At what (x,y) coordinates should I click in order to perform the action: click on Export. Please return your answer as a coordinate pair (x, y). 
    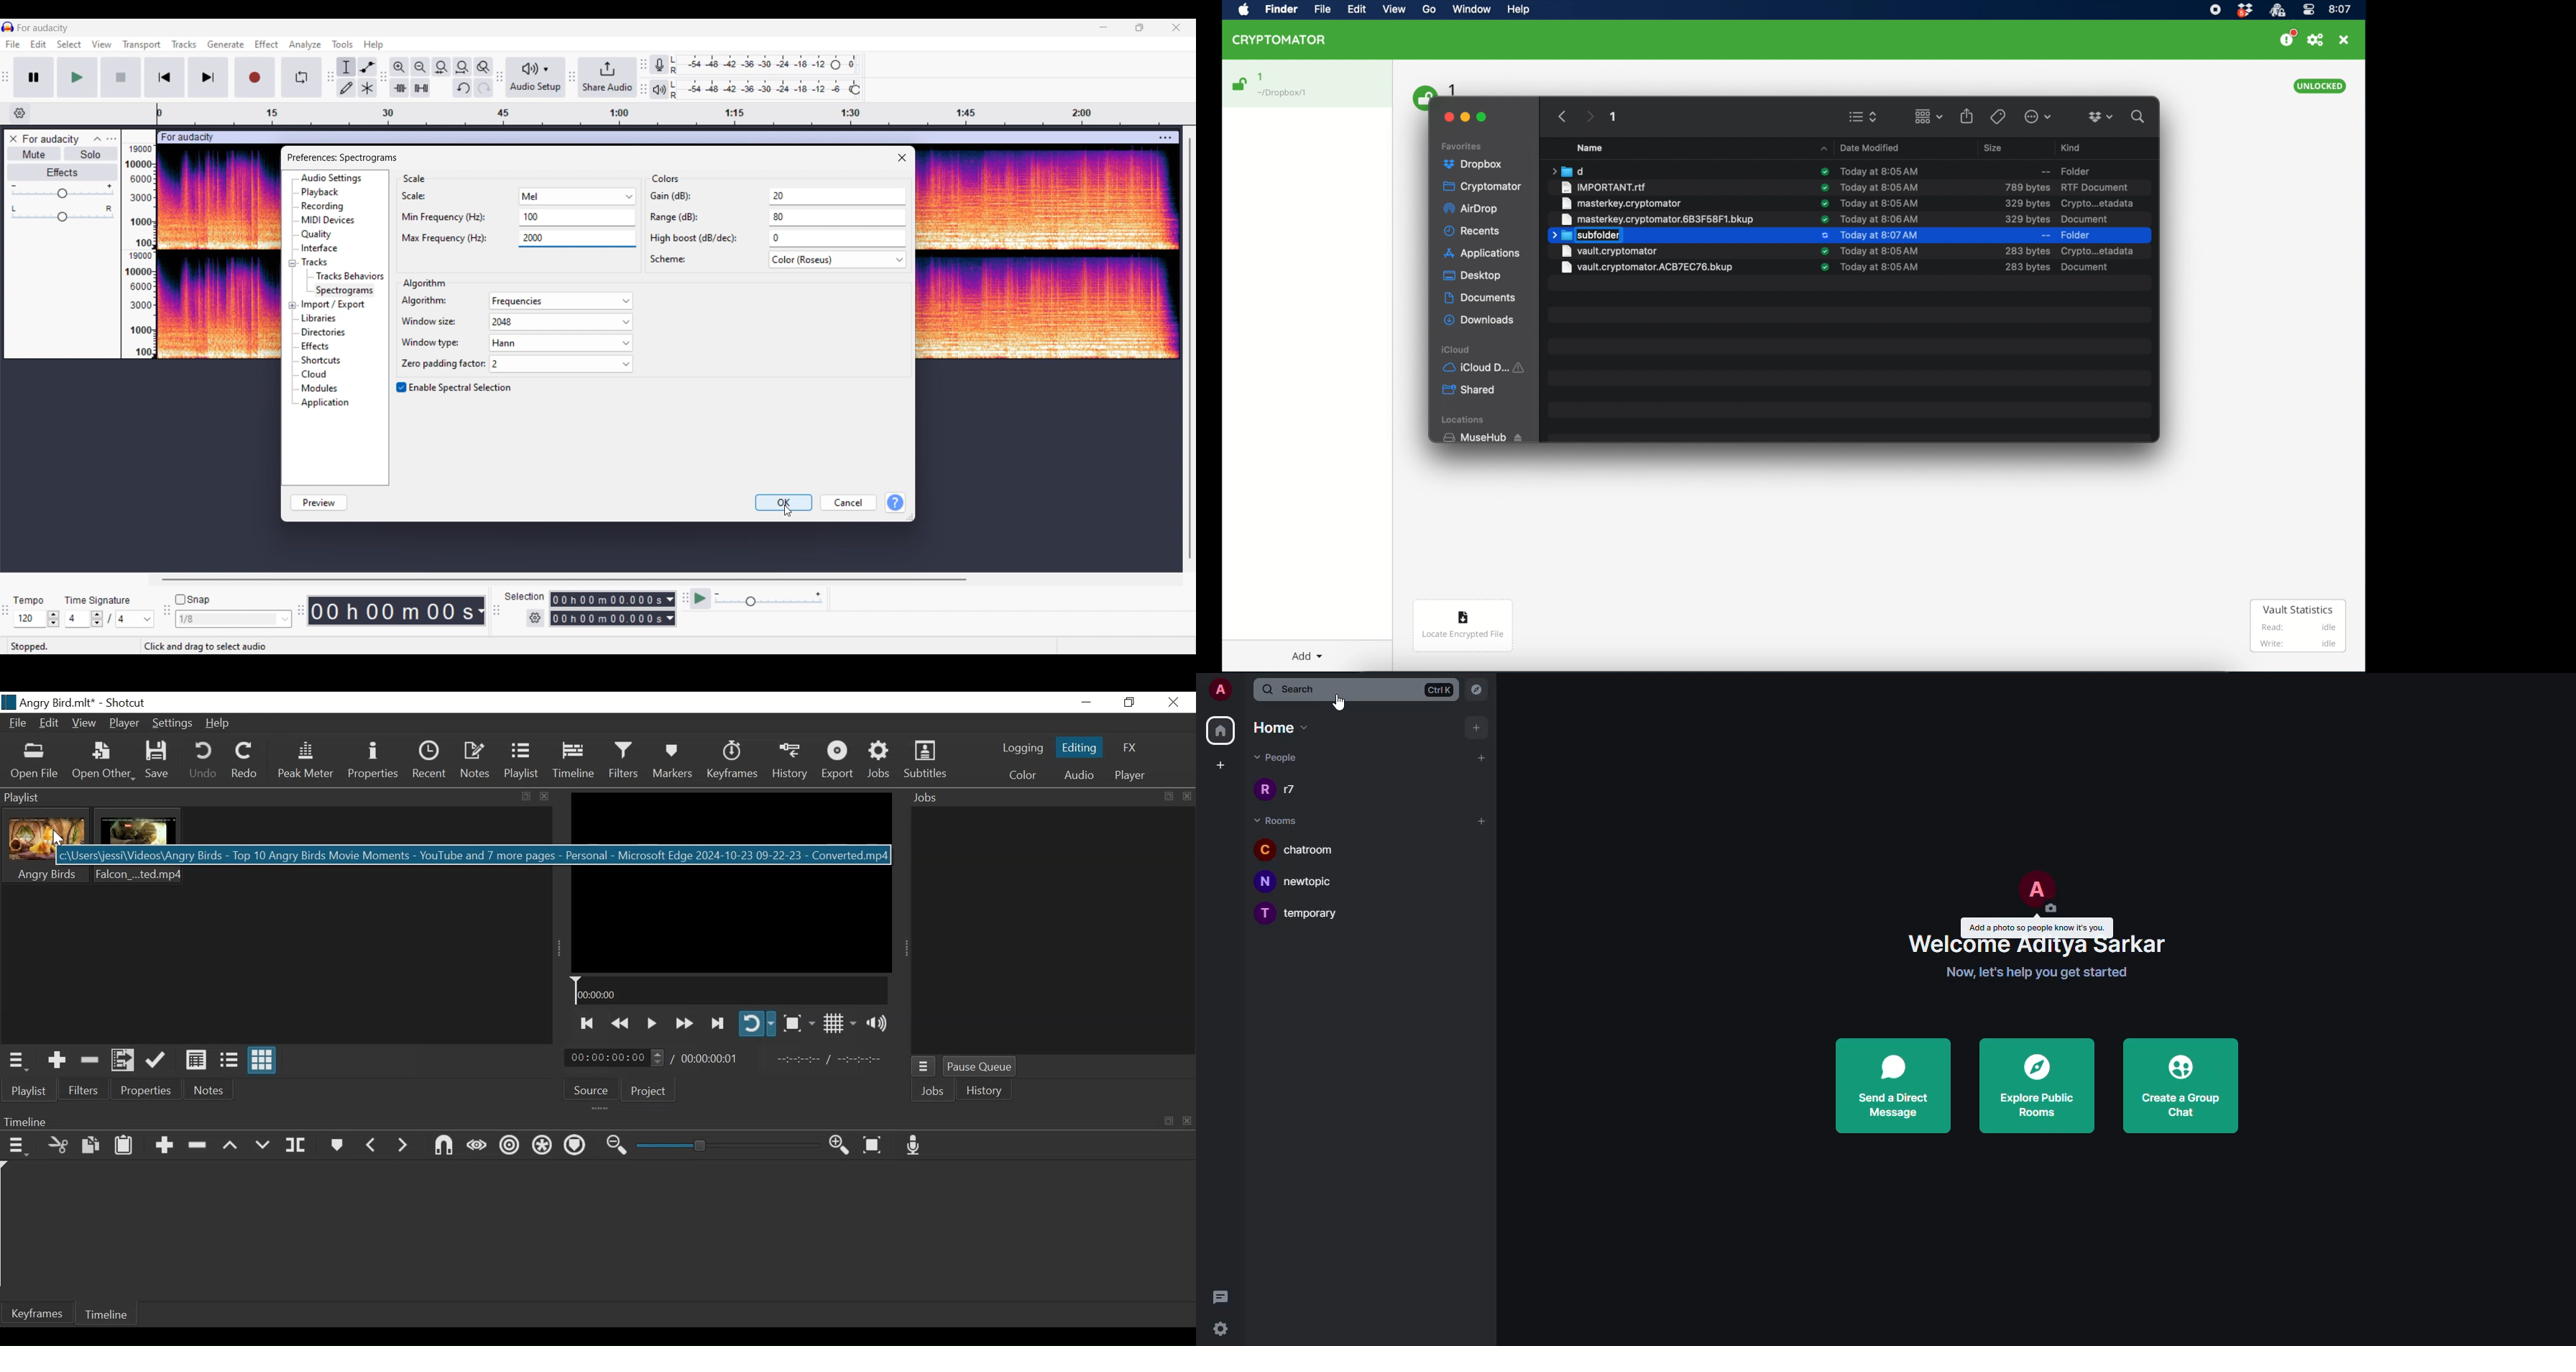
    Looking at the image, I should click on (840, 762).